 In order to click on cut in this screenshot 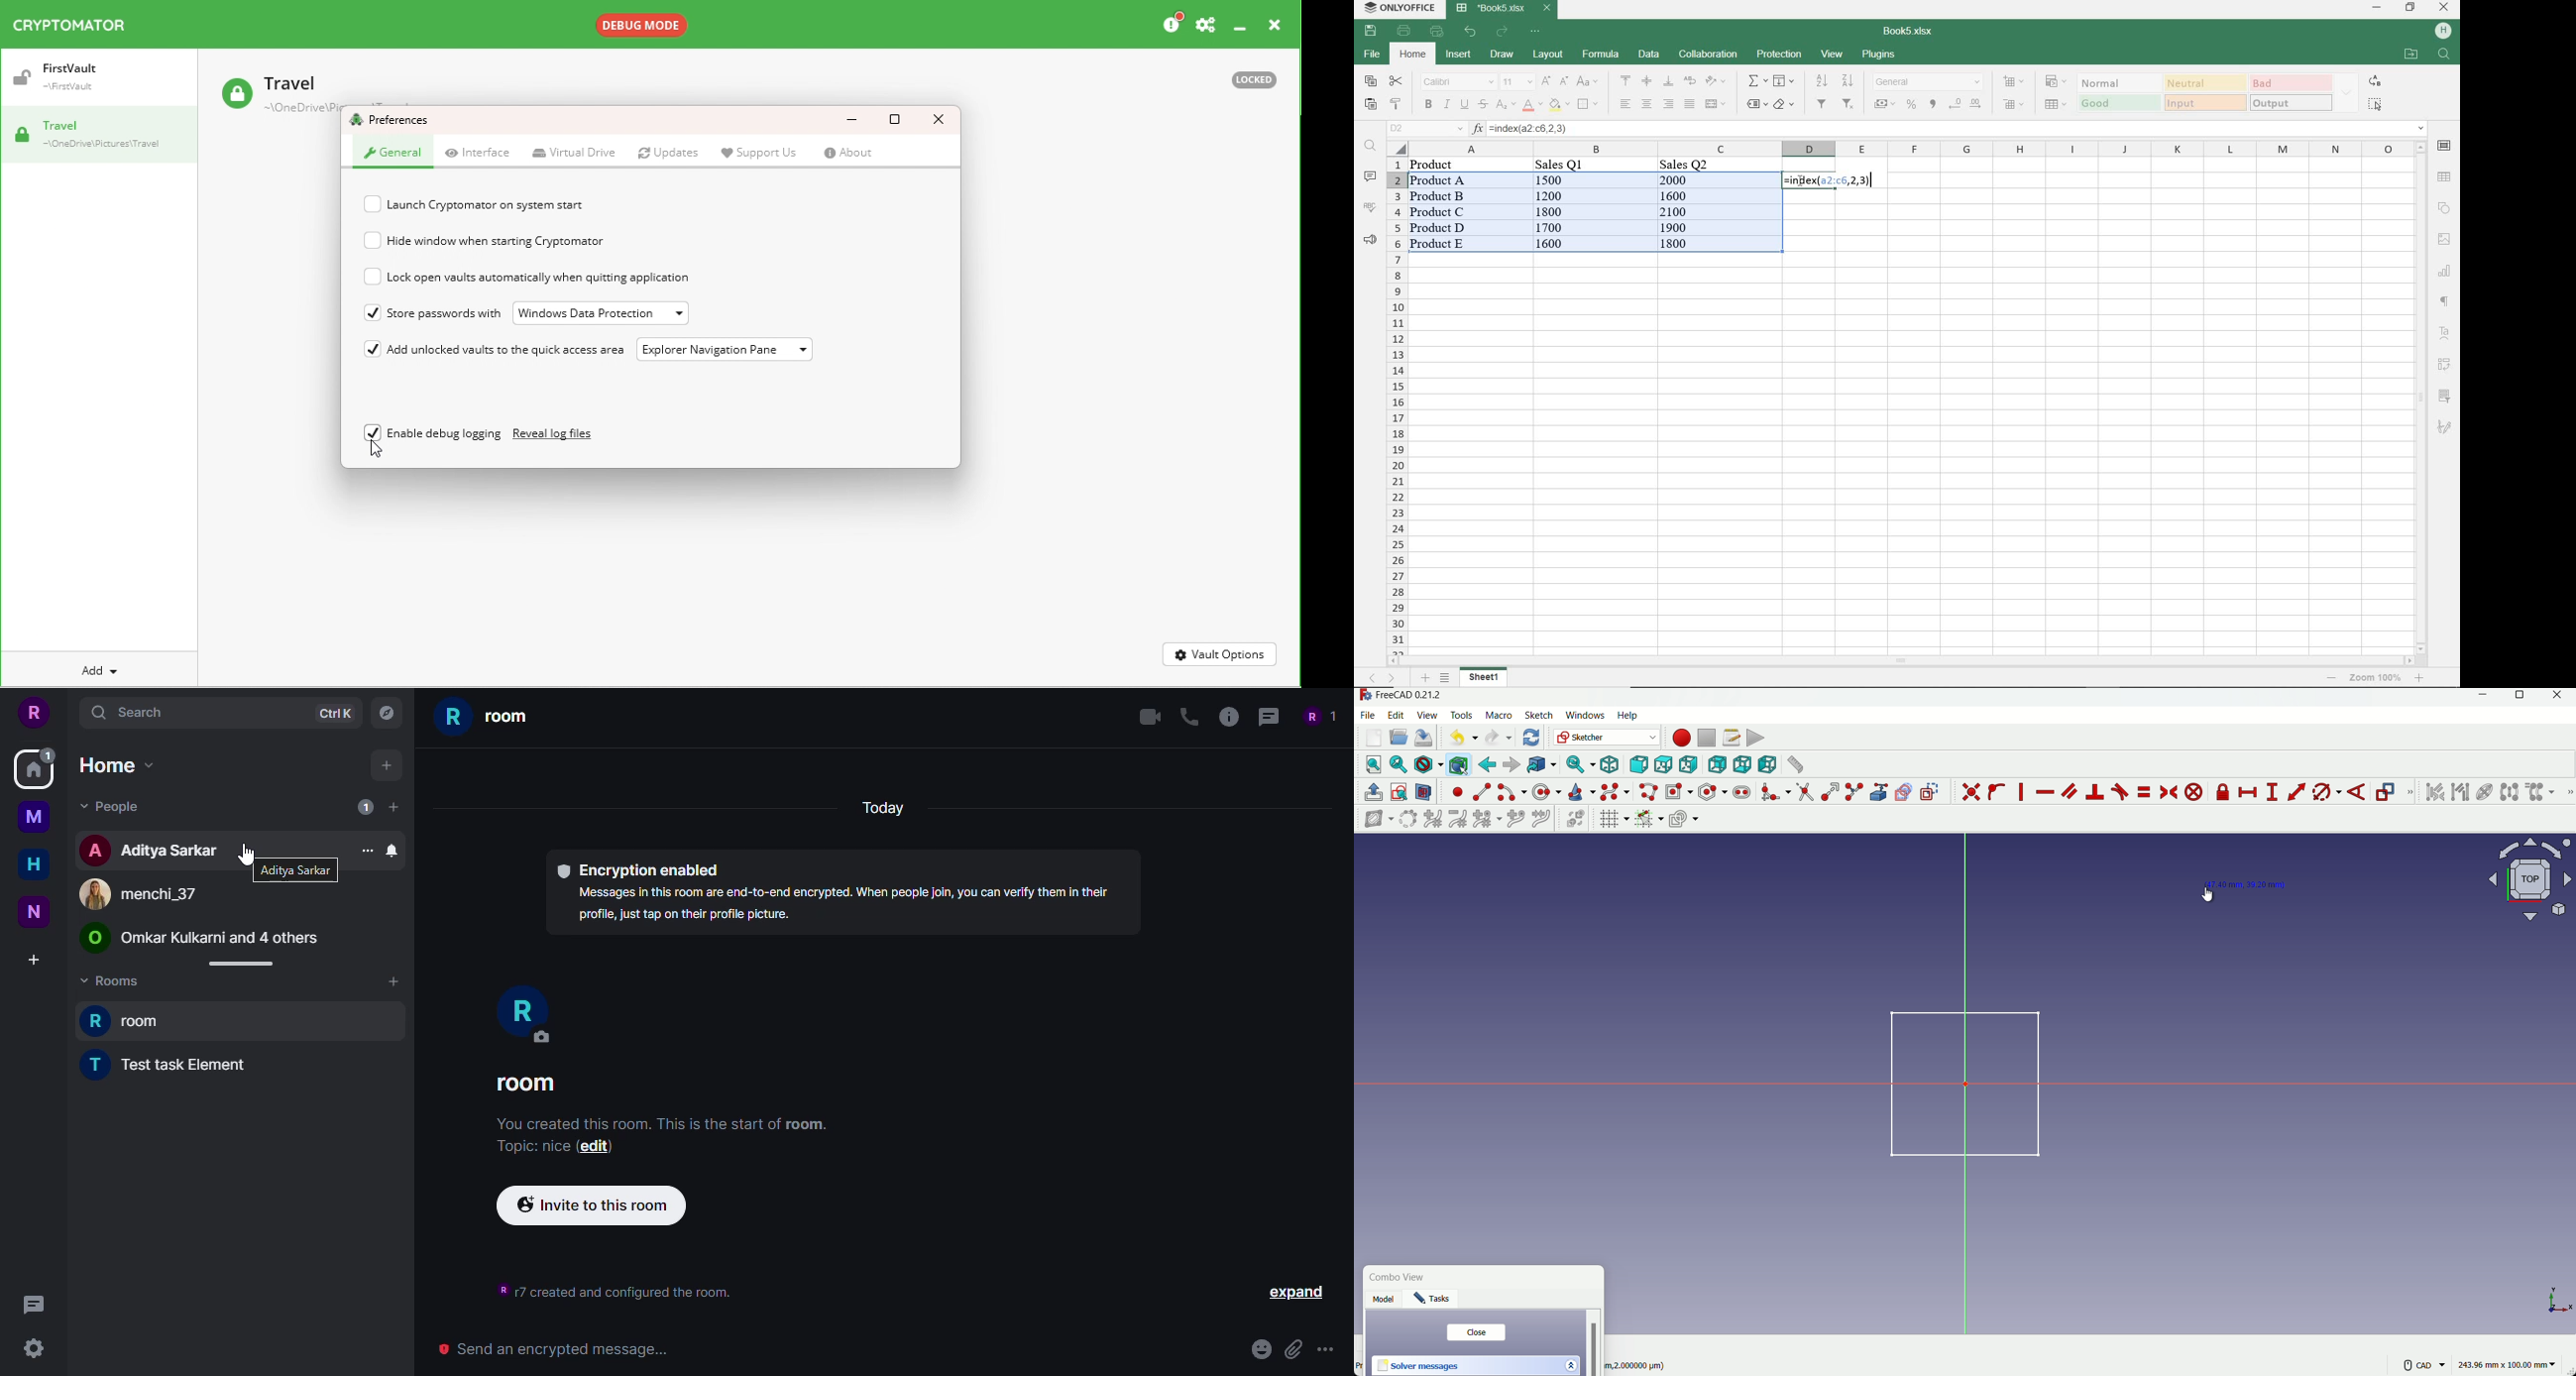, I will do `click(1397, 80)`.